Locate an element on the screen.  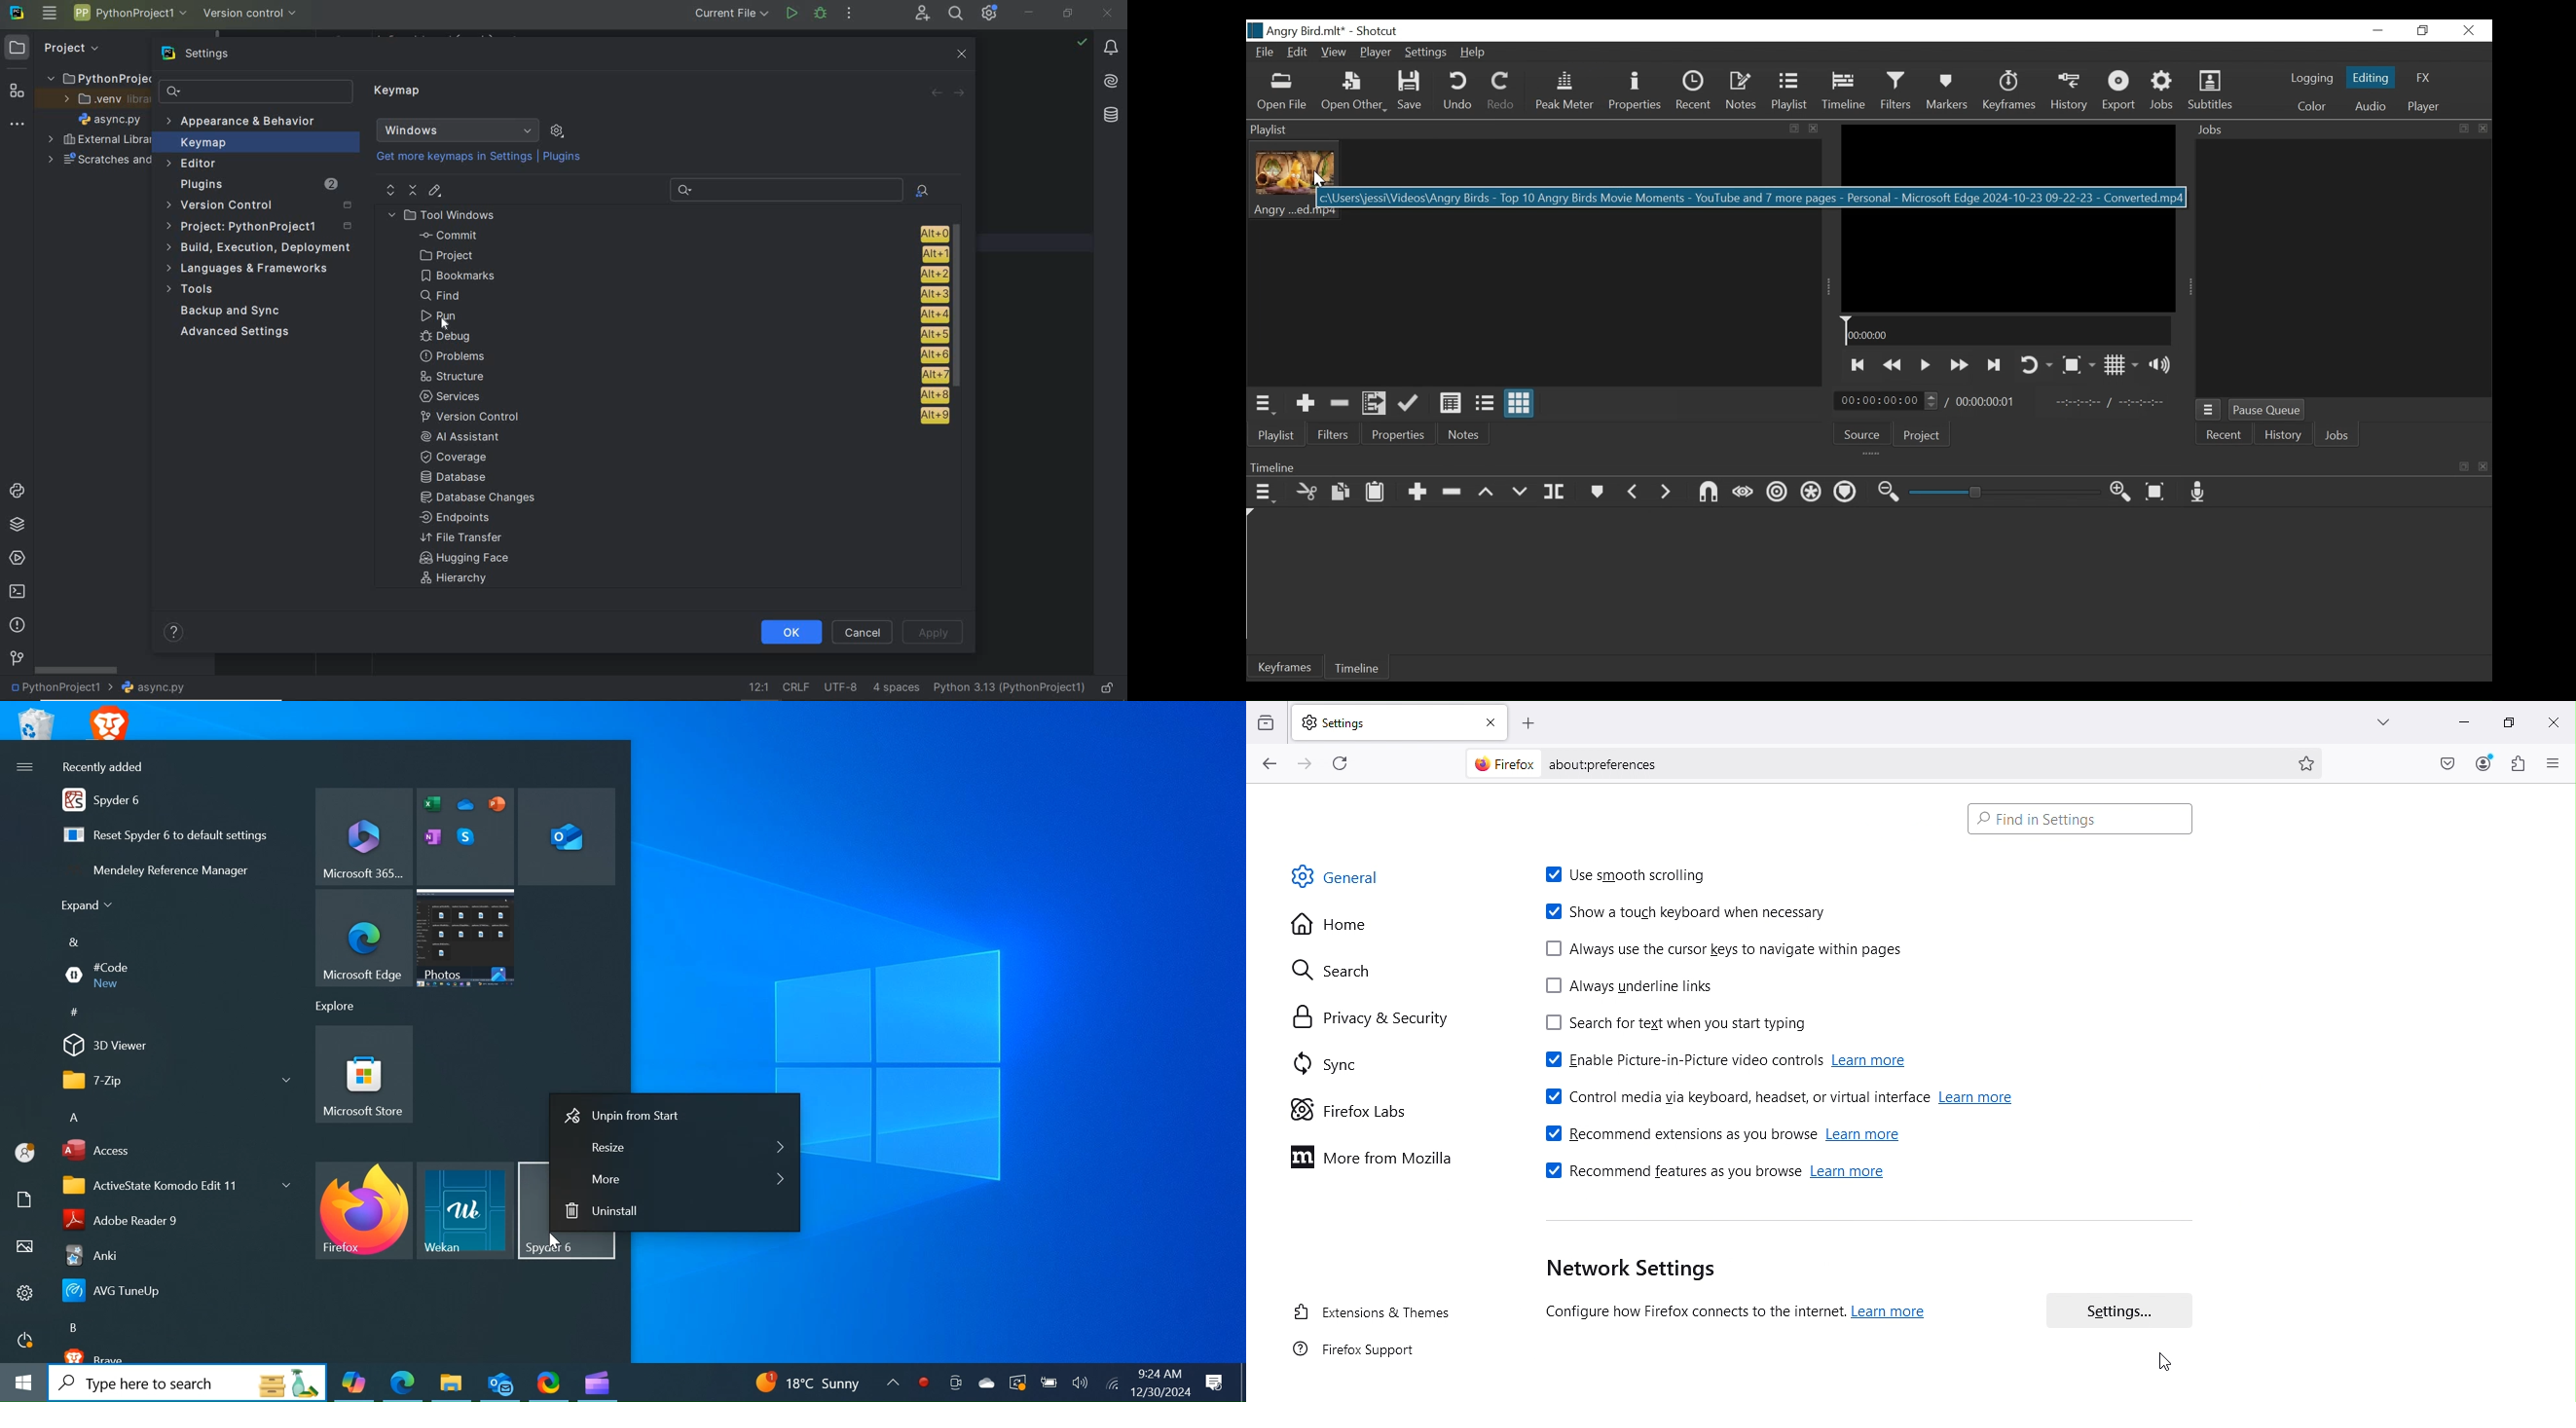
Expand is located at coordinates (91, 906).